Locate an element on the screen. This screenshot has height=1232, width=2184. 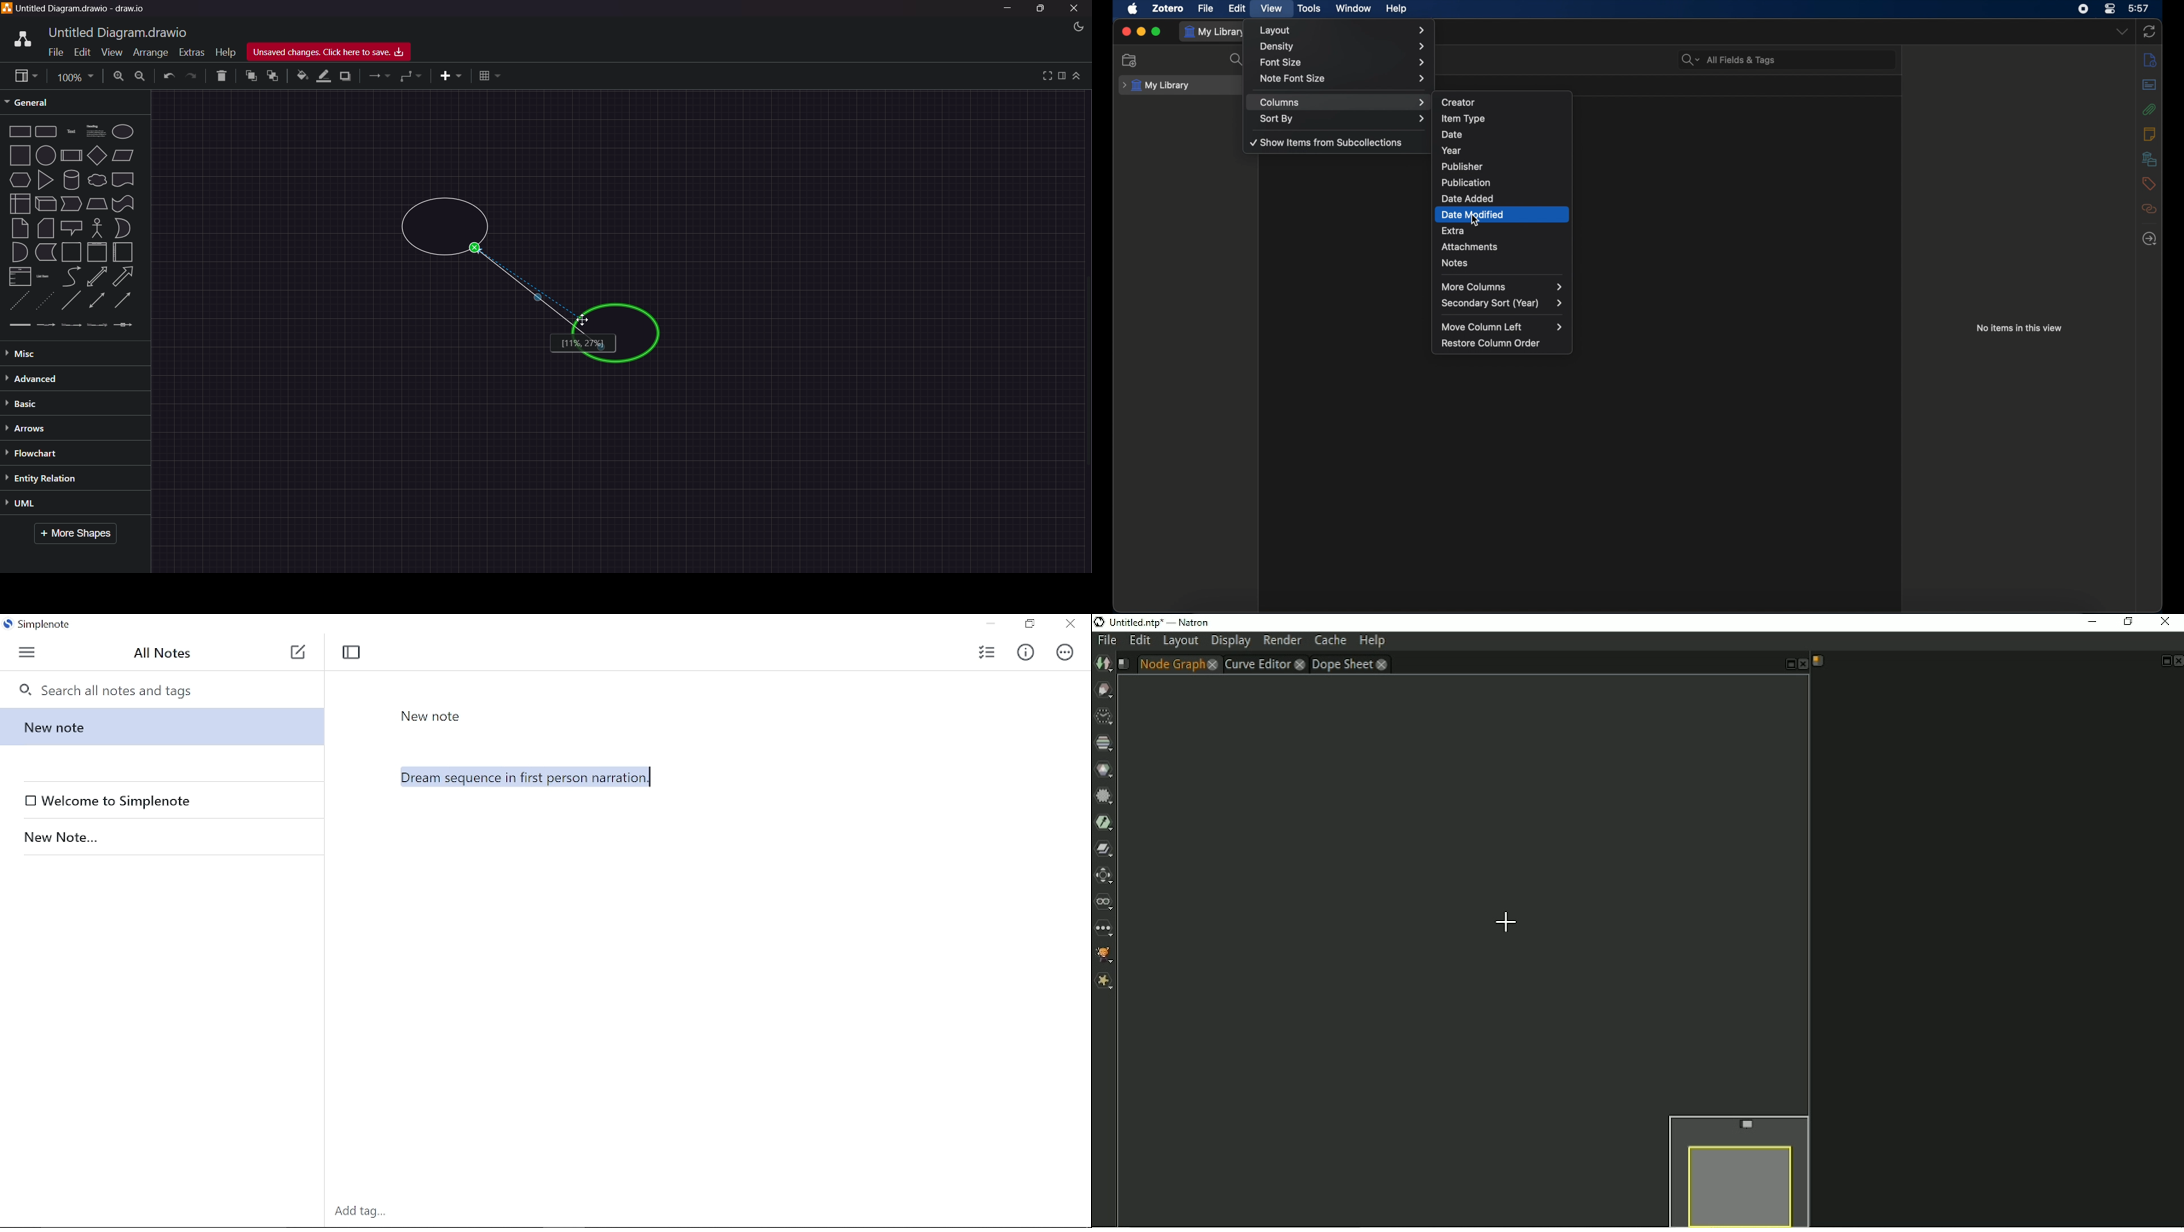
shadow is located at coordinates (348, 76).